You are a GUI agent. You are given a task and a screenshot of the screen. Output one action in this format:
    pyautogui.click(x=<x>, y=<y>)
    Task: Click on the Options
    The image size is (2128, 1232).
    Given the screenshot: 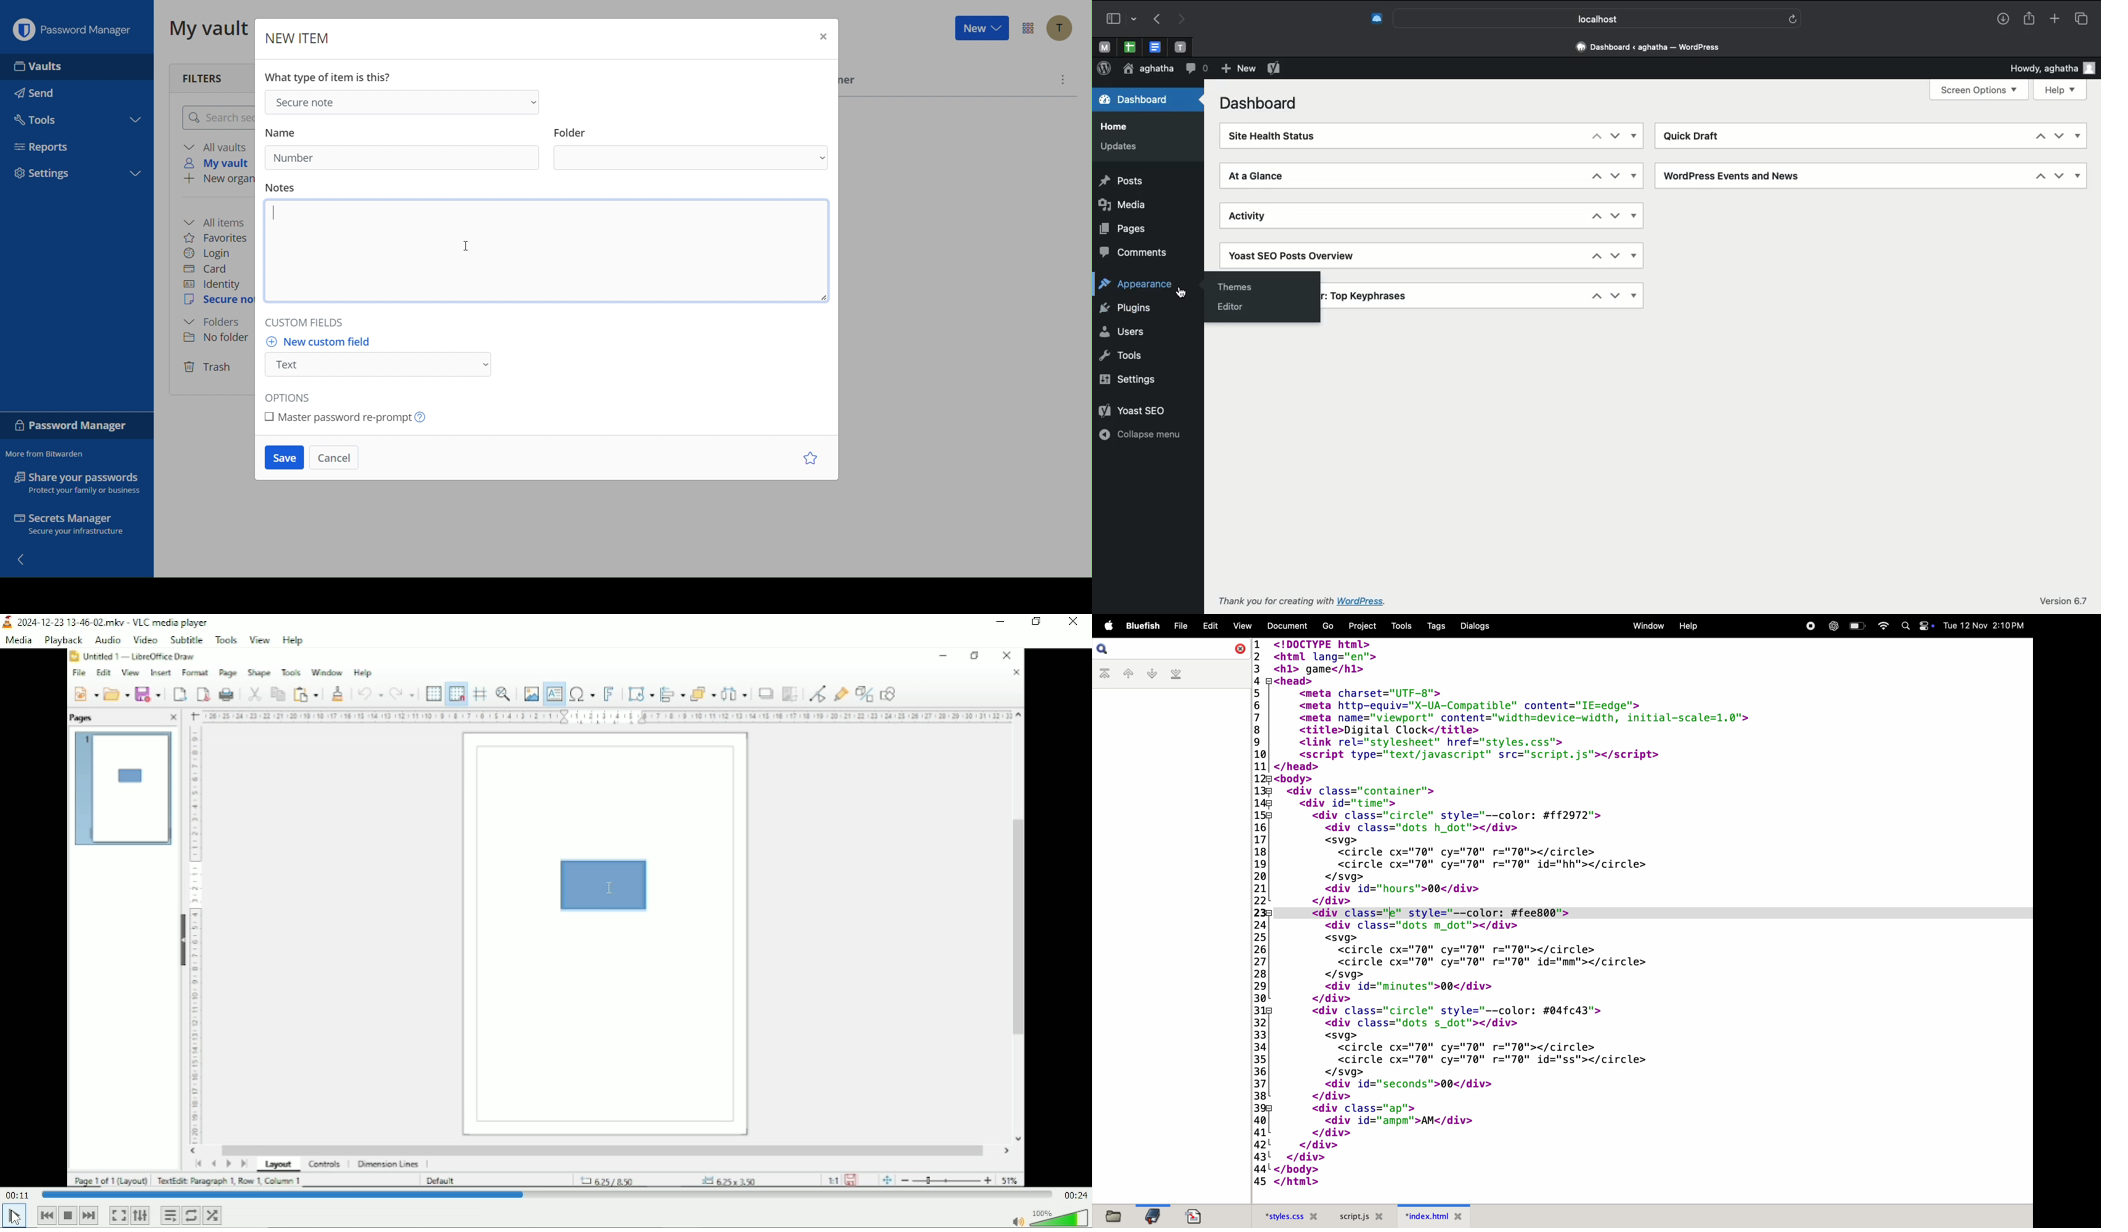 What is the action you would take?
    pyautogui.click(x=1027, y=29)
    